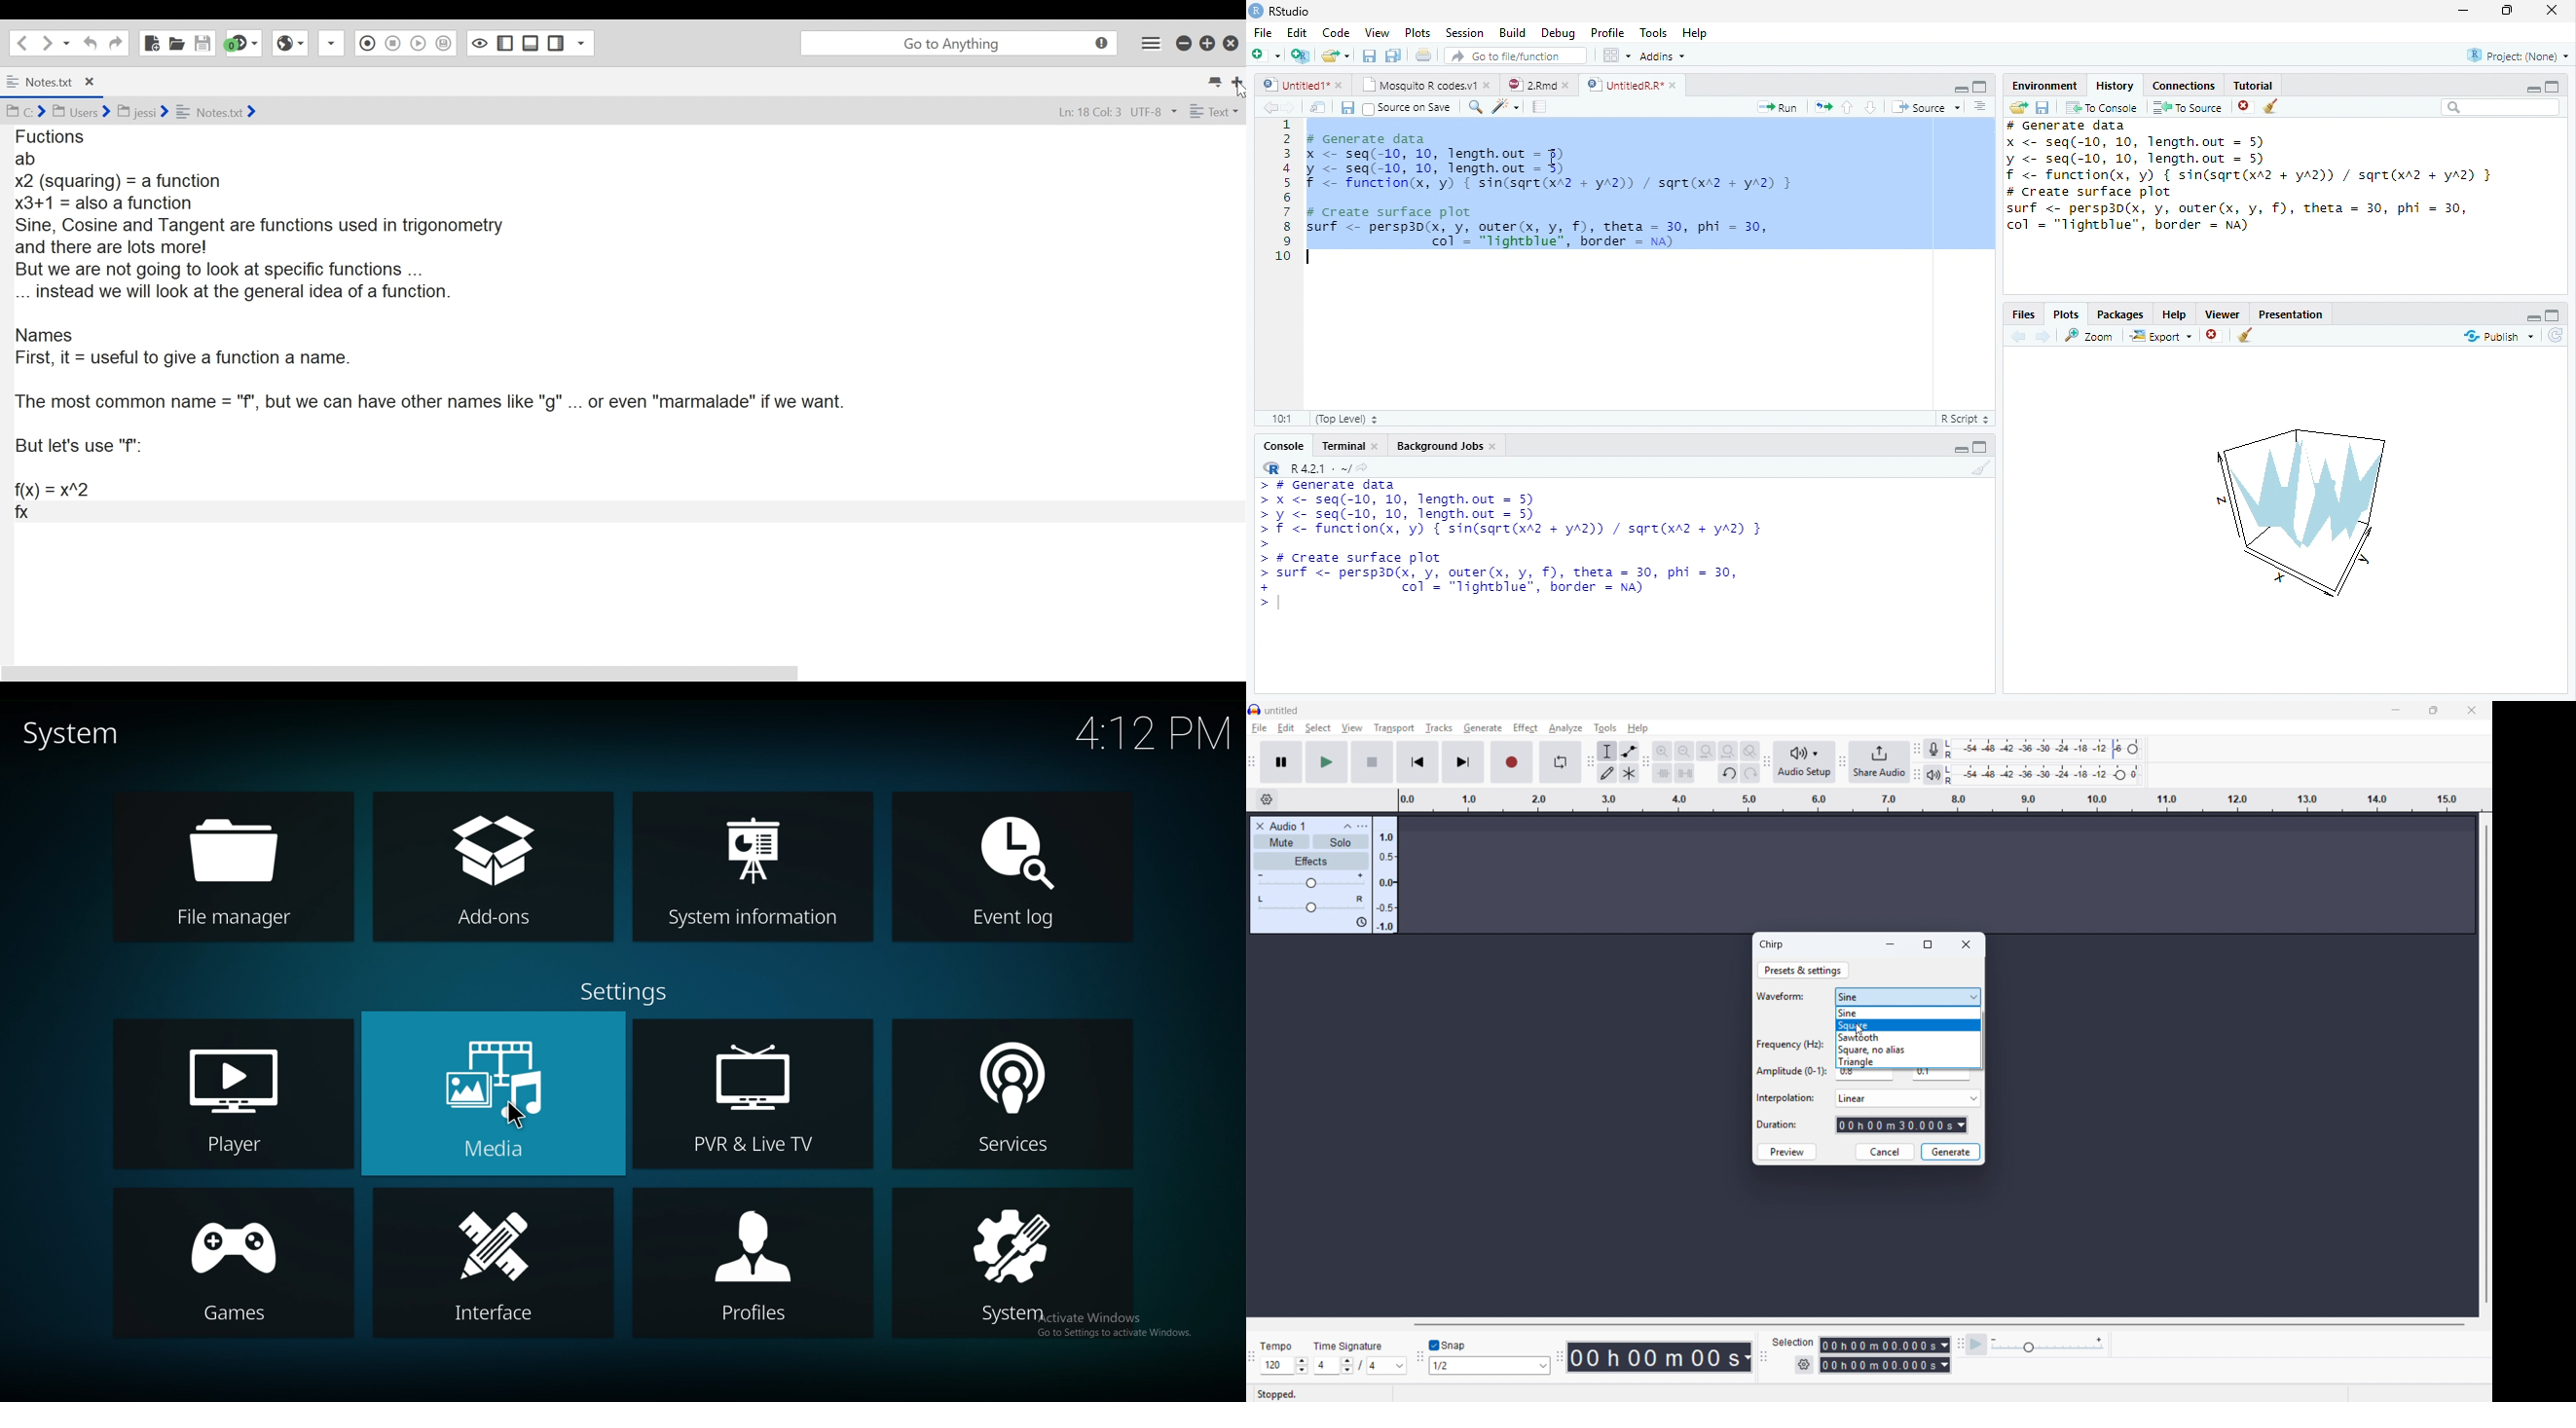  Describe the element at coordinates (1286, 728) in the screenshot. I see `Edit ` at that location.